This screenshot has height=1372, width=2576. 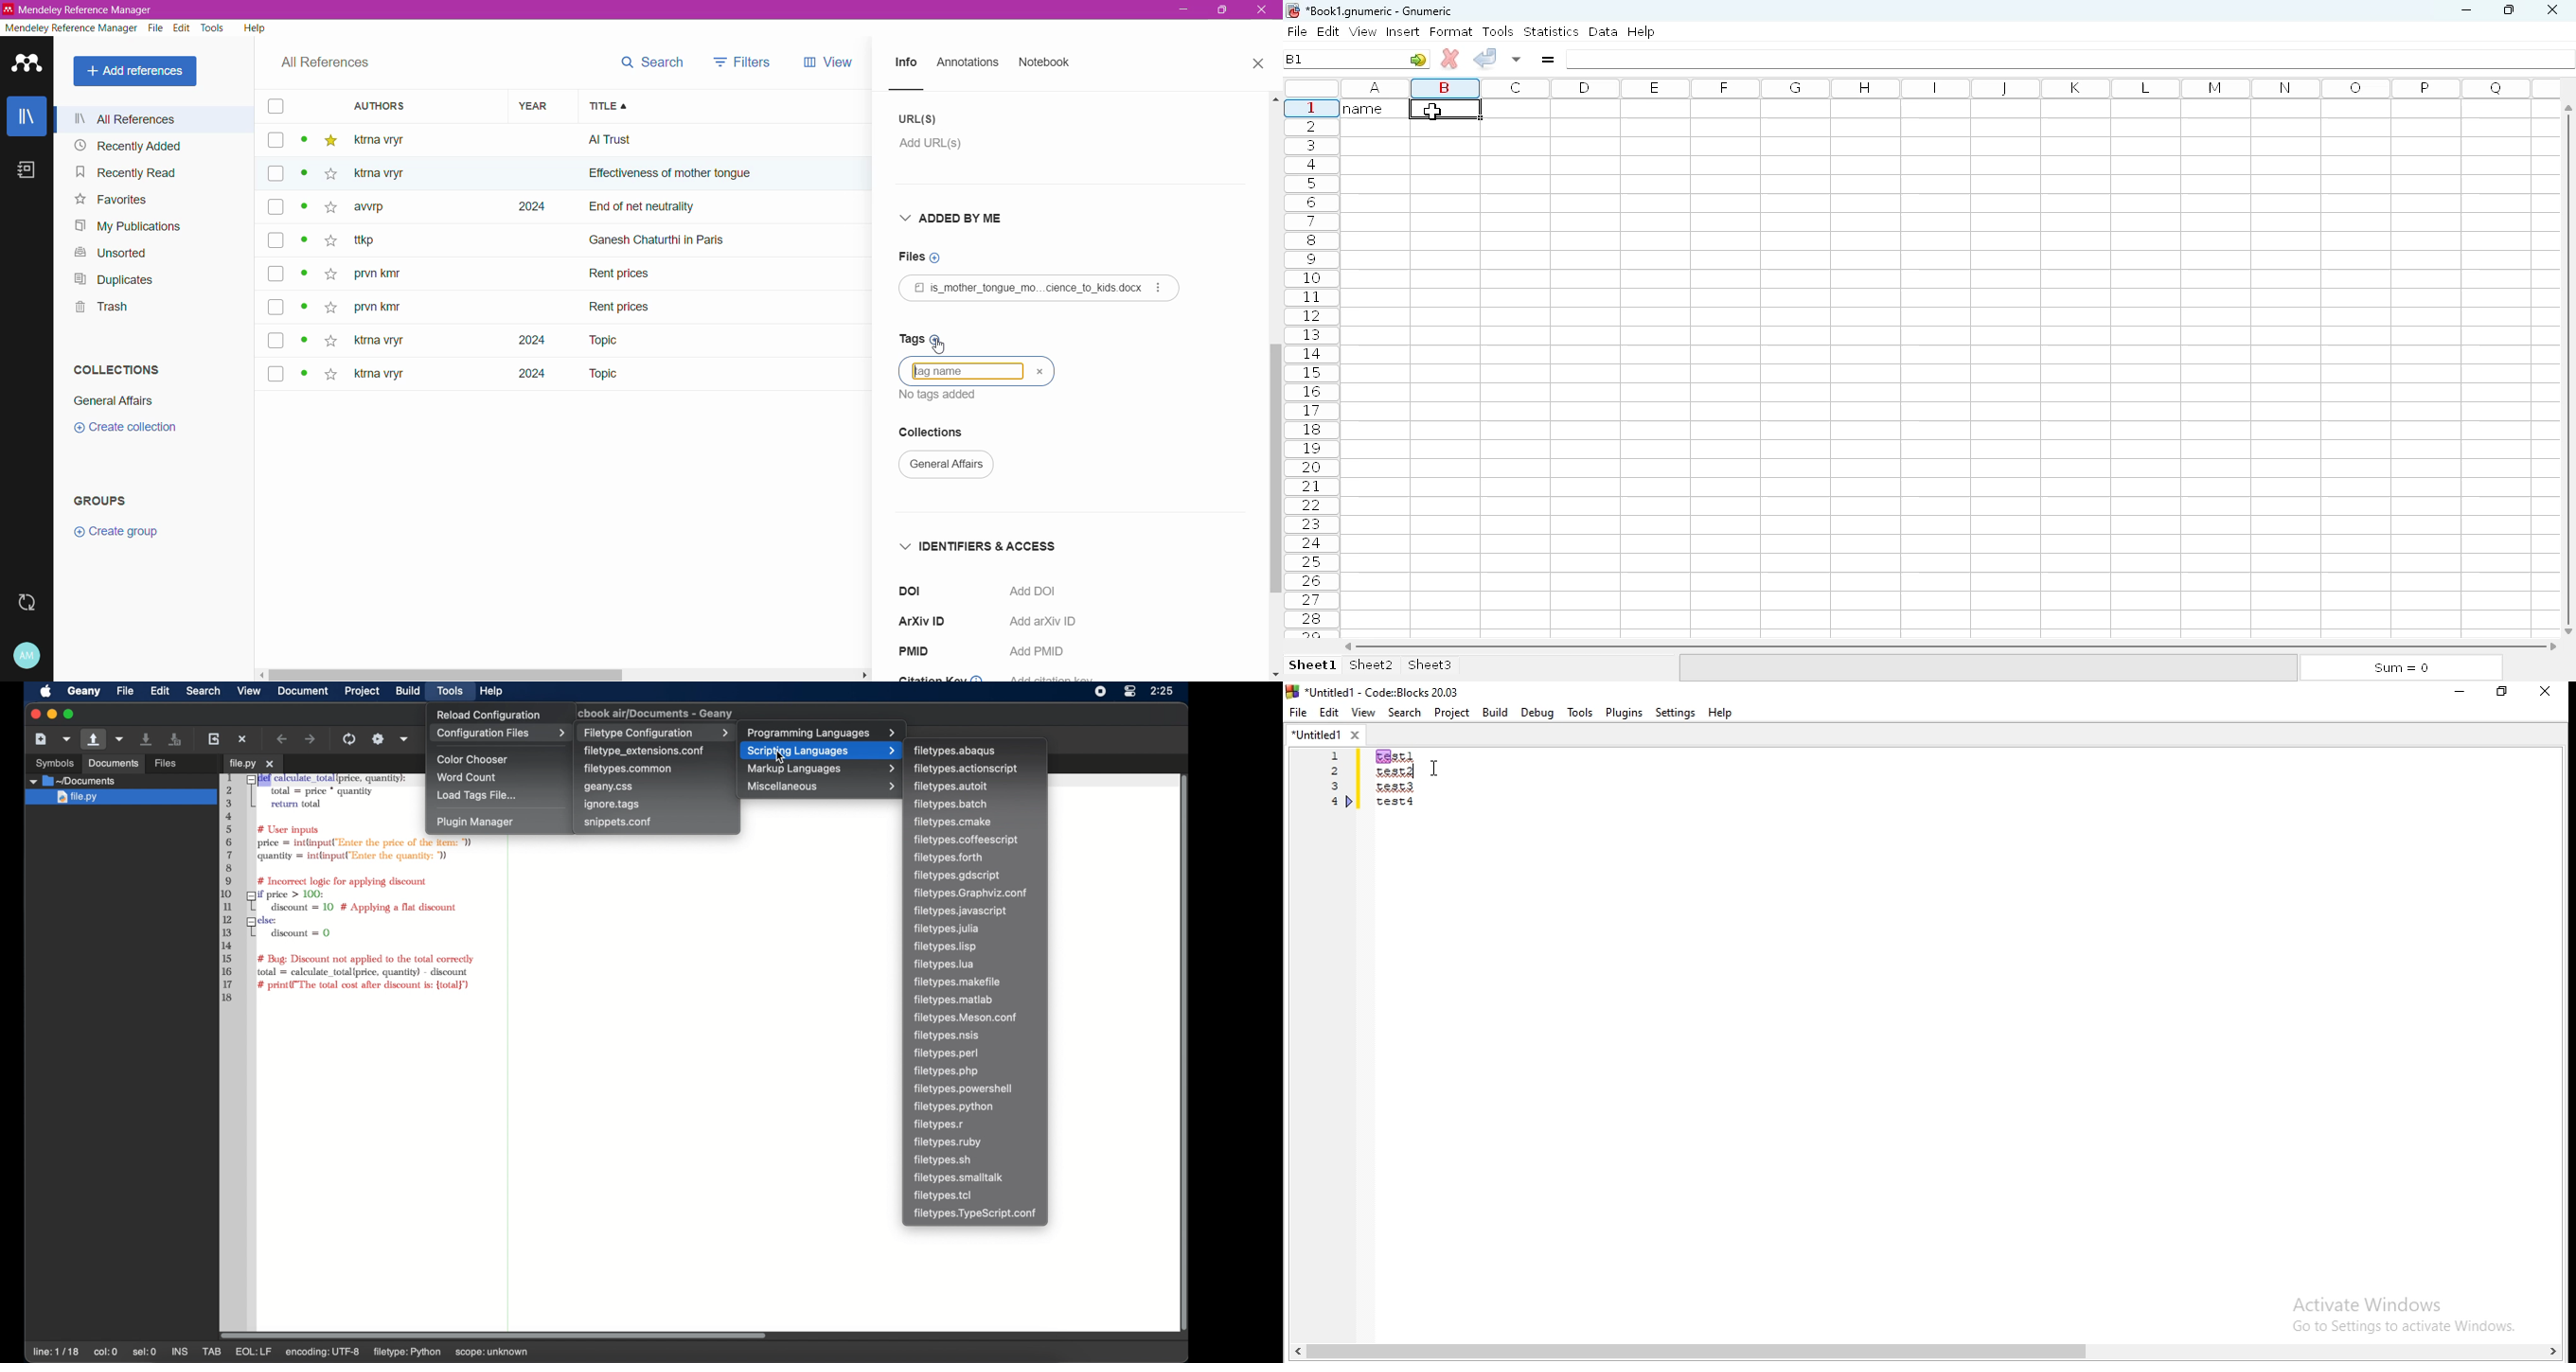 I want to click on Cursor, so click(x=1436, y=765).